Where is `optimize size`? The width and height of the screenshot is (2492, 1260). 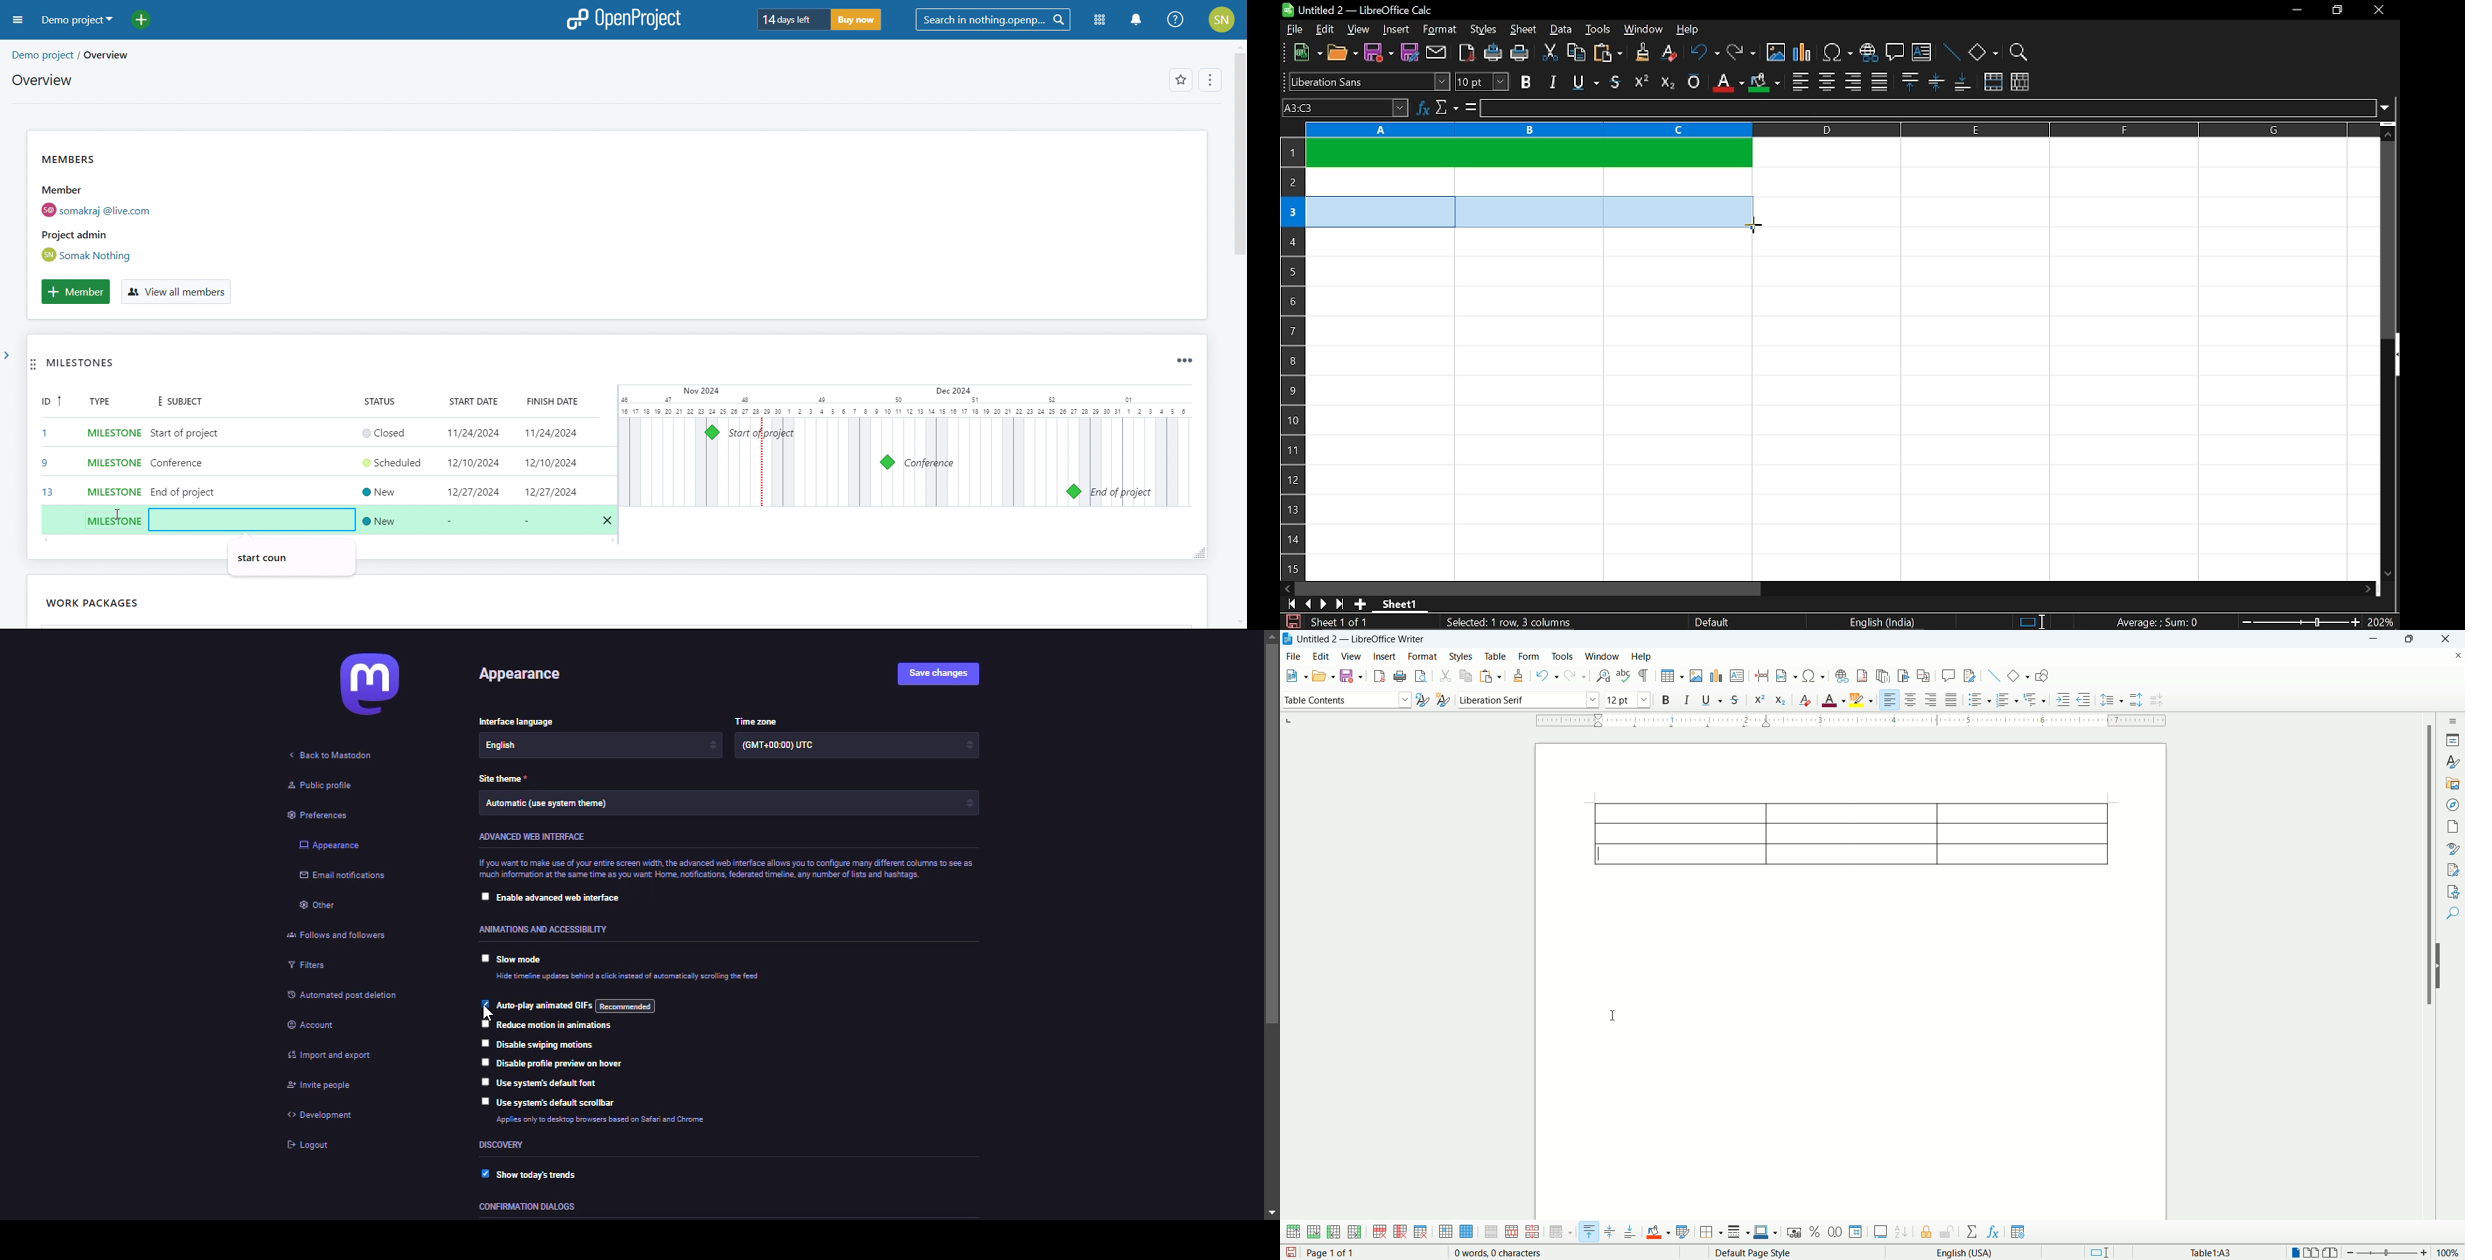
optimize size is located at coordinates (1562, 1233).